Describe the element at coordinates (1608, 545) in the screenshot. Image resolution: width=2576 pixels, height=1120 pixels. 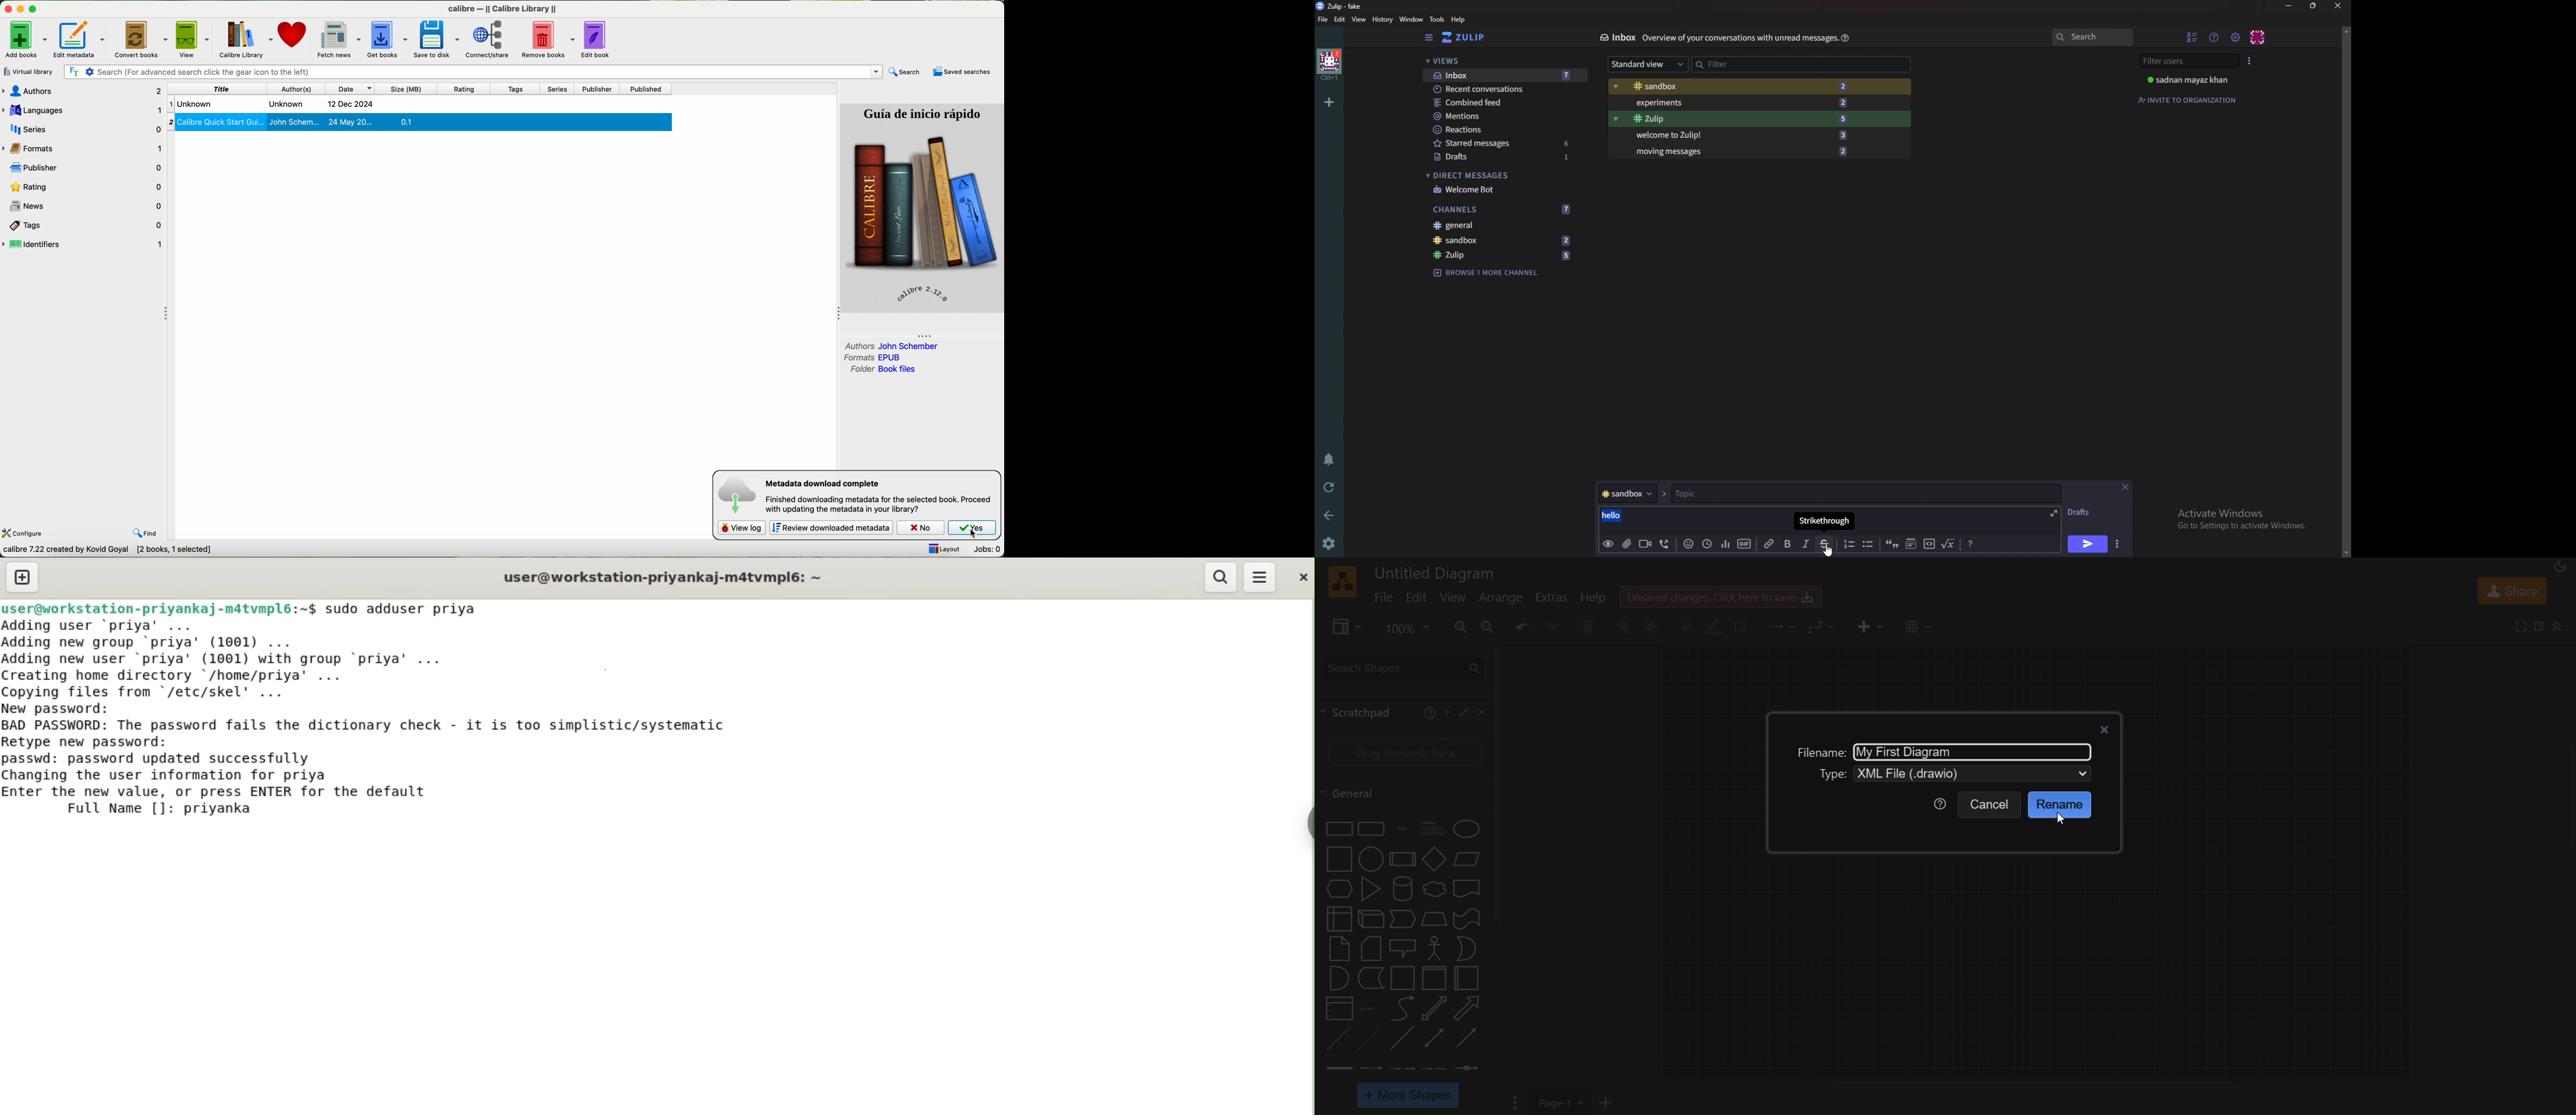
I see `preview` at that location.